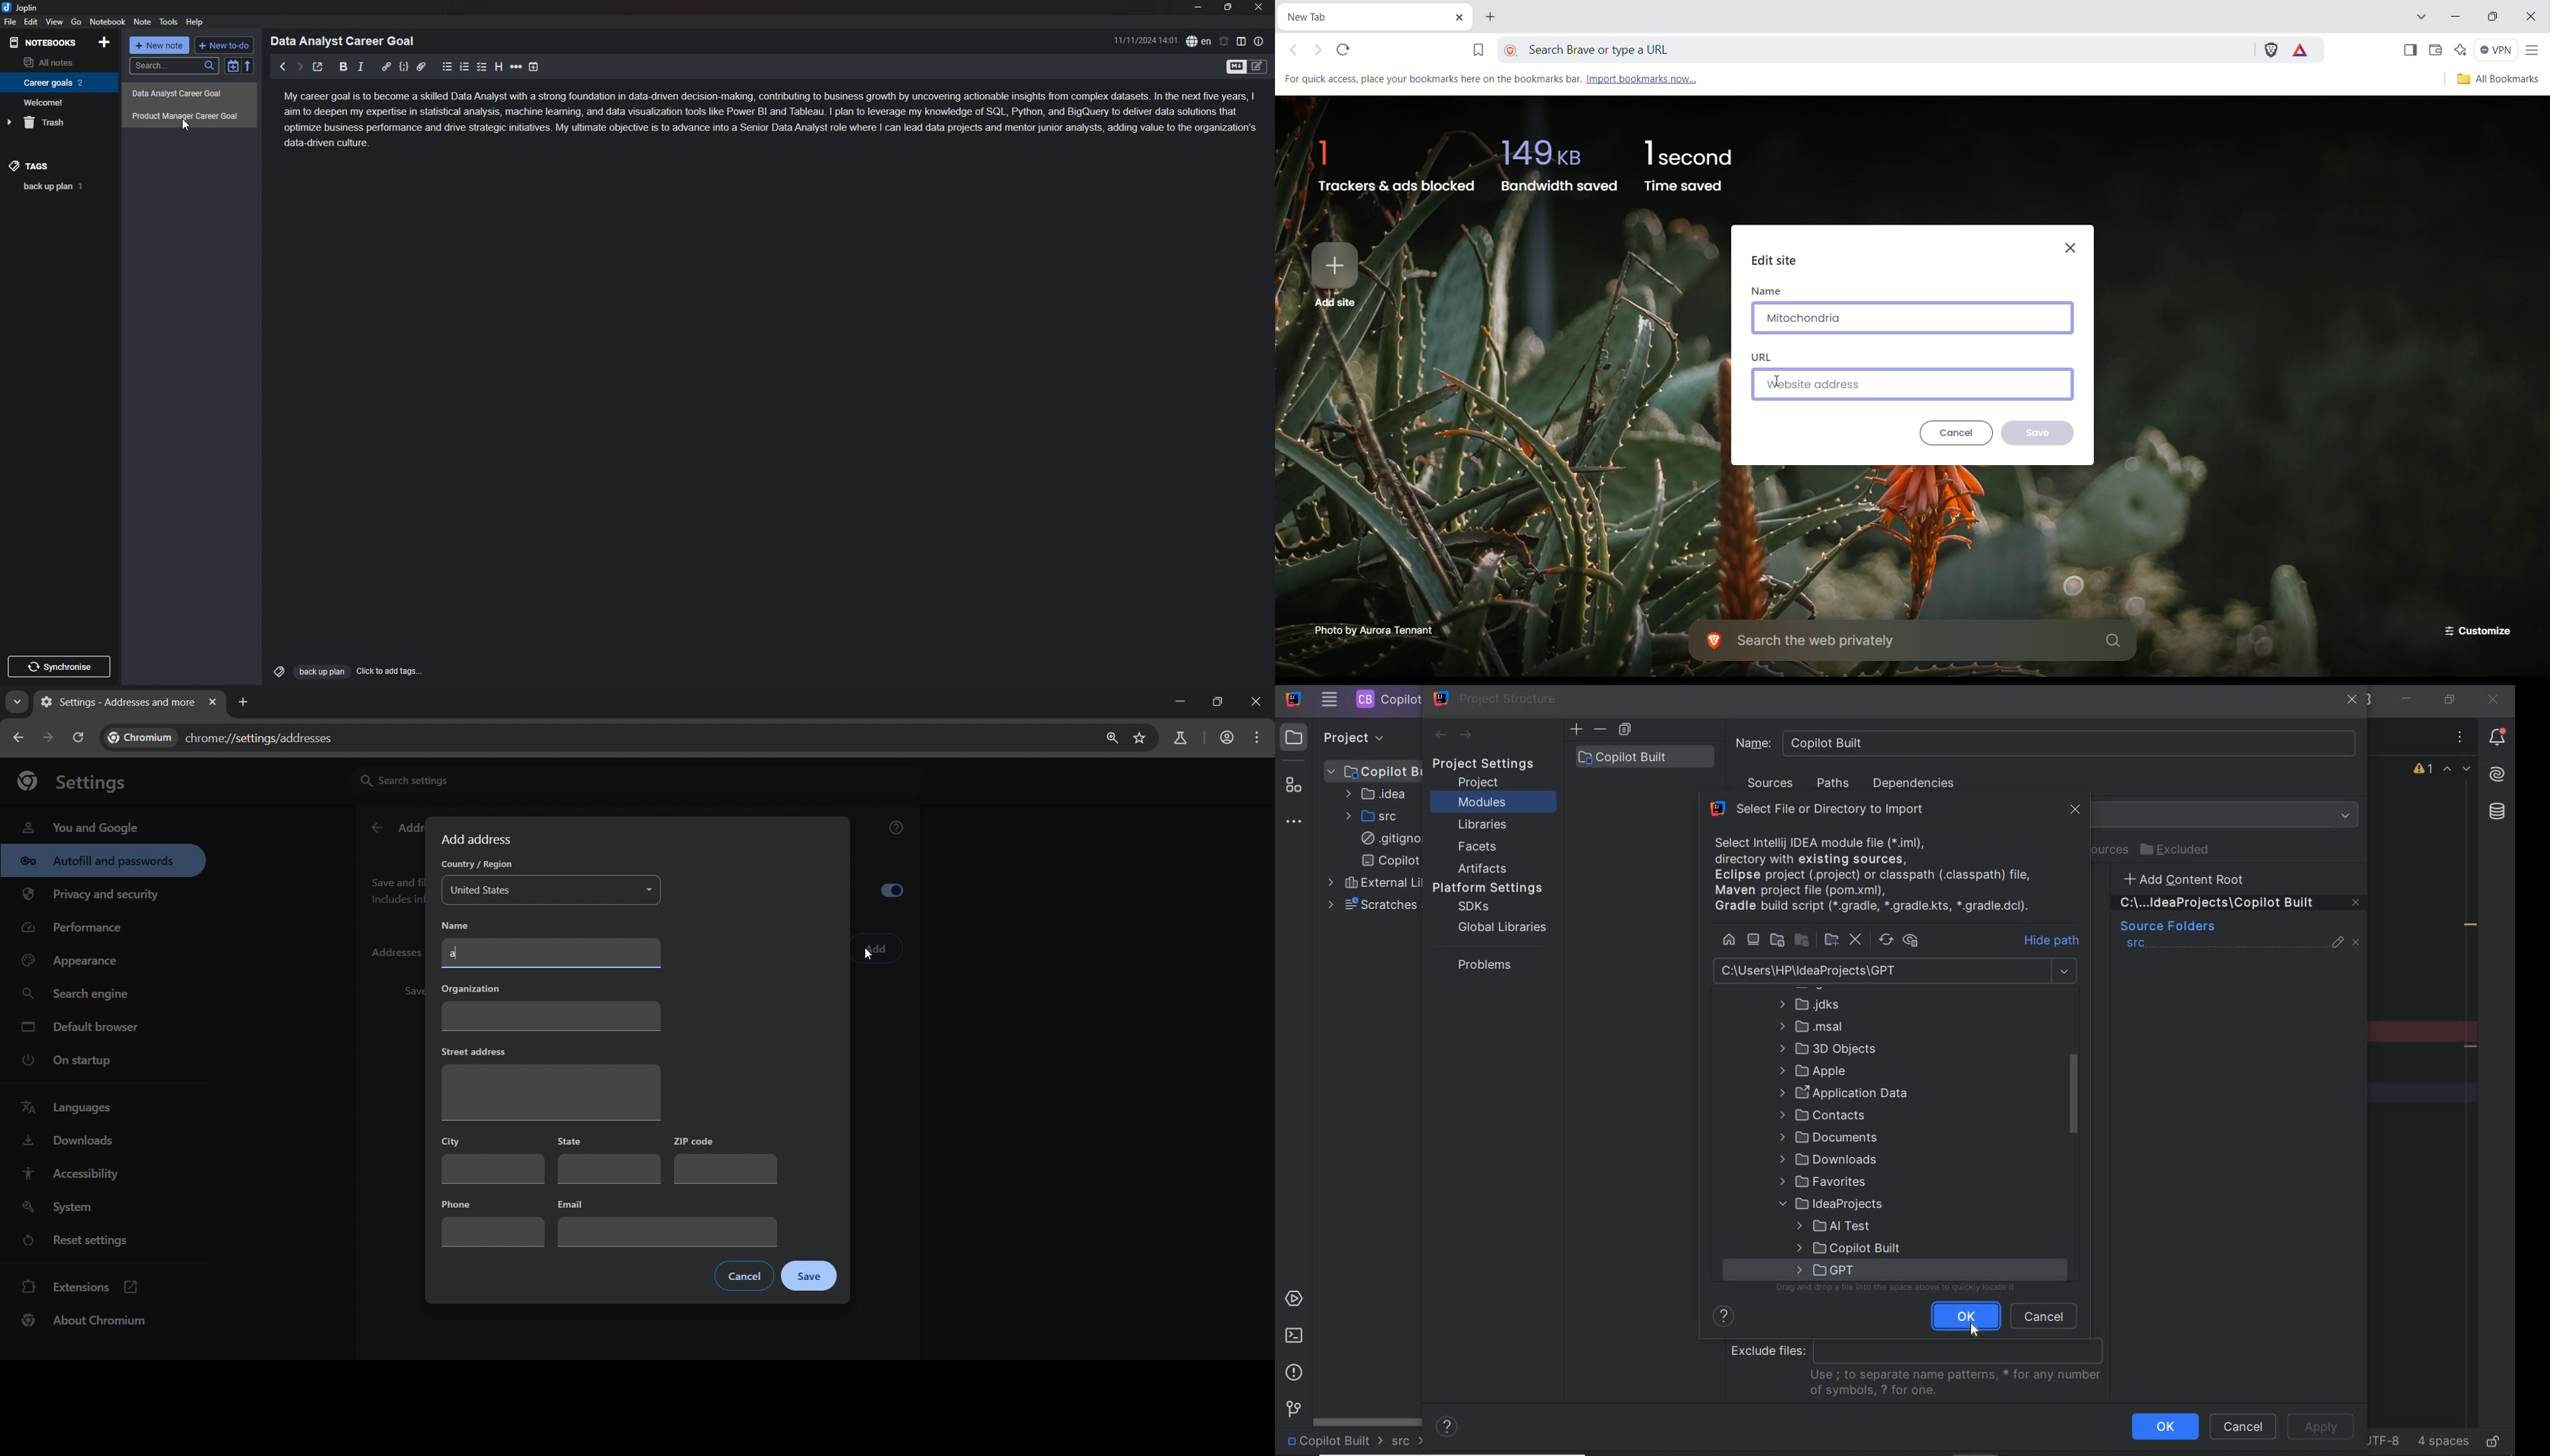 This screenshot has width=2576, height=1456. Describe the element at coordinates (69, 1173) in the screenshot. I see `accessibility` at that location.